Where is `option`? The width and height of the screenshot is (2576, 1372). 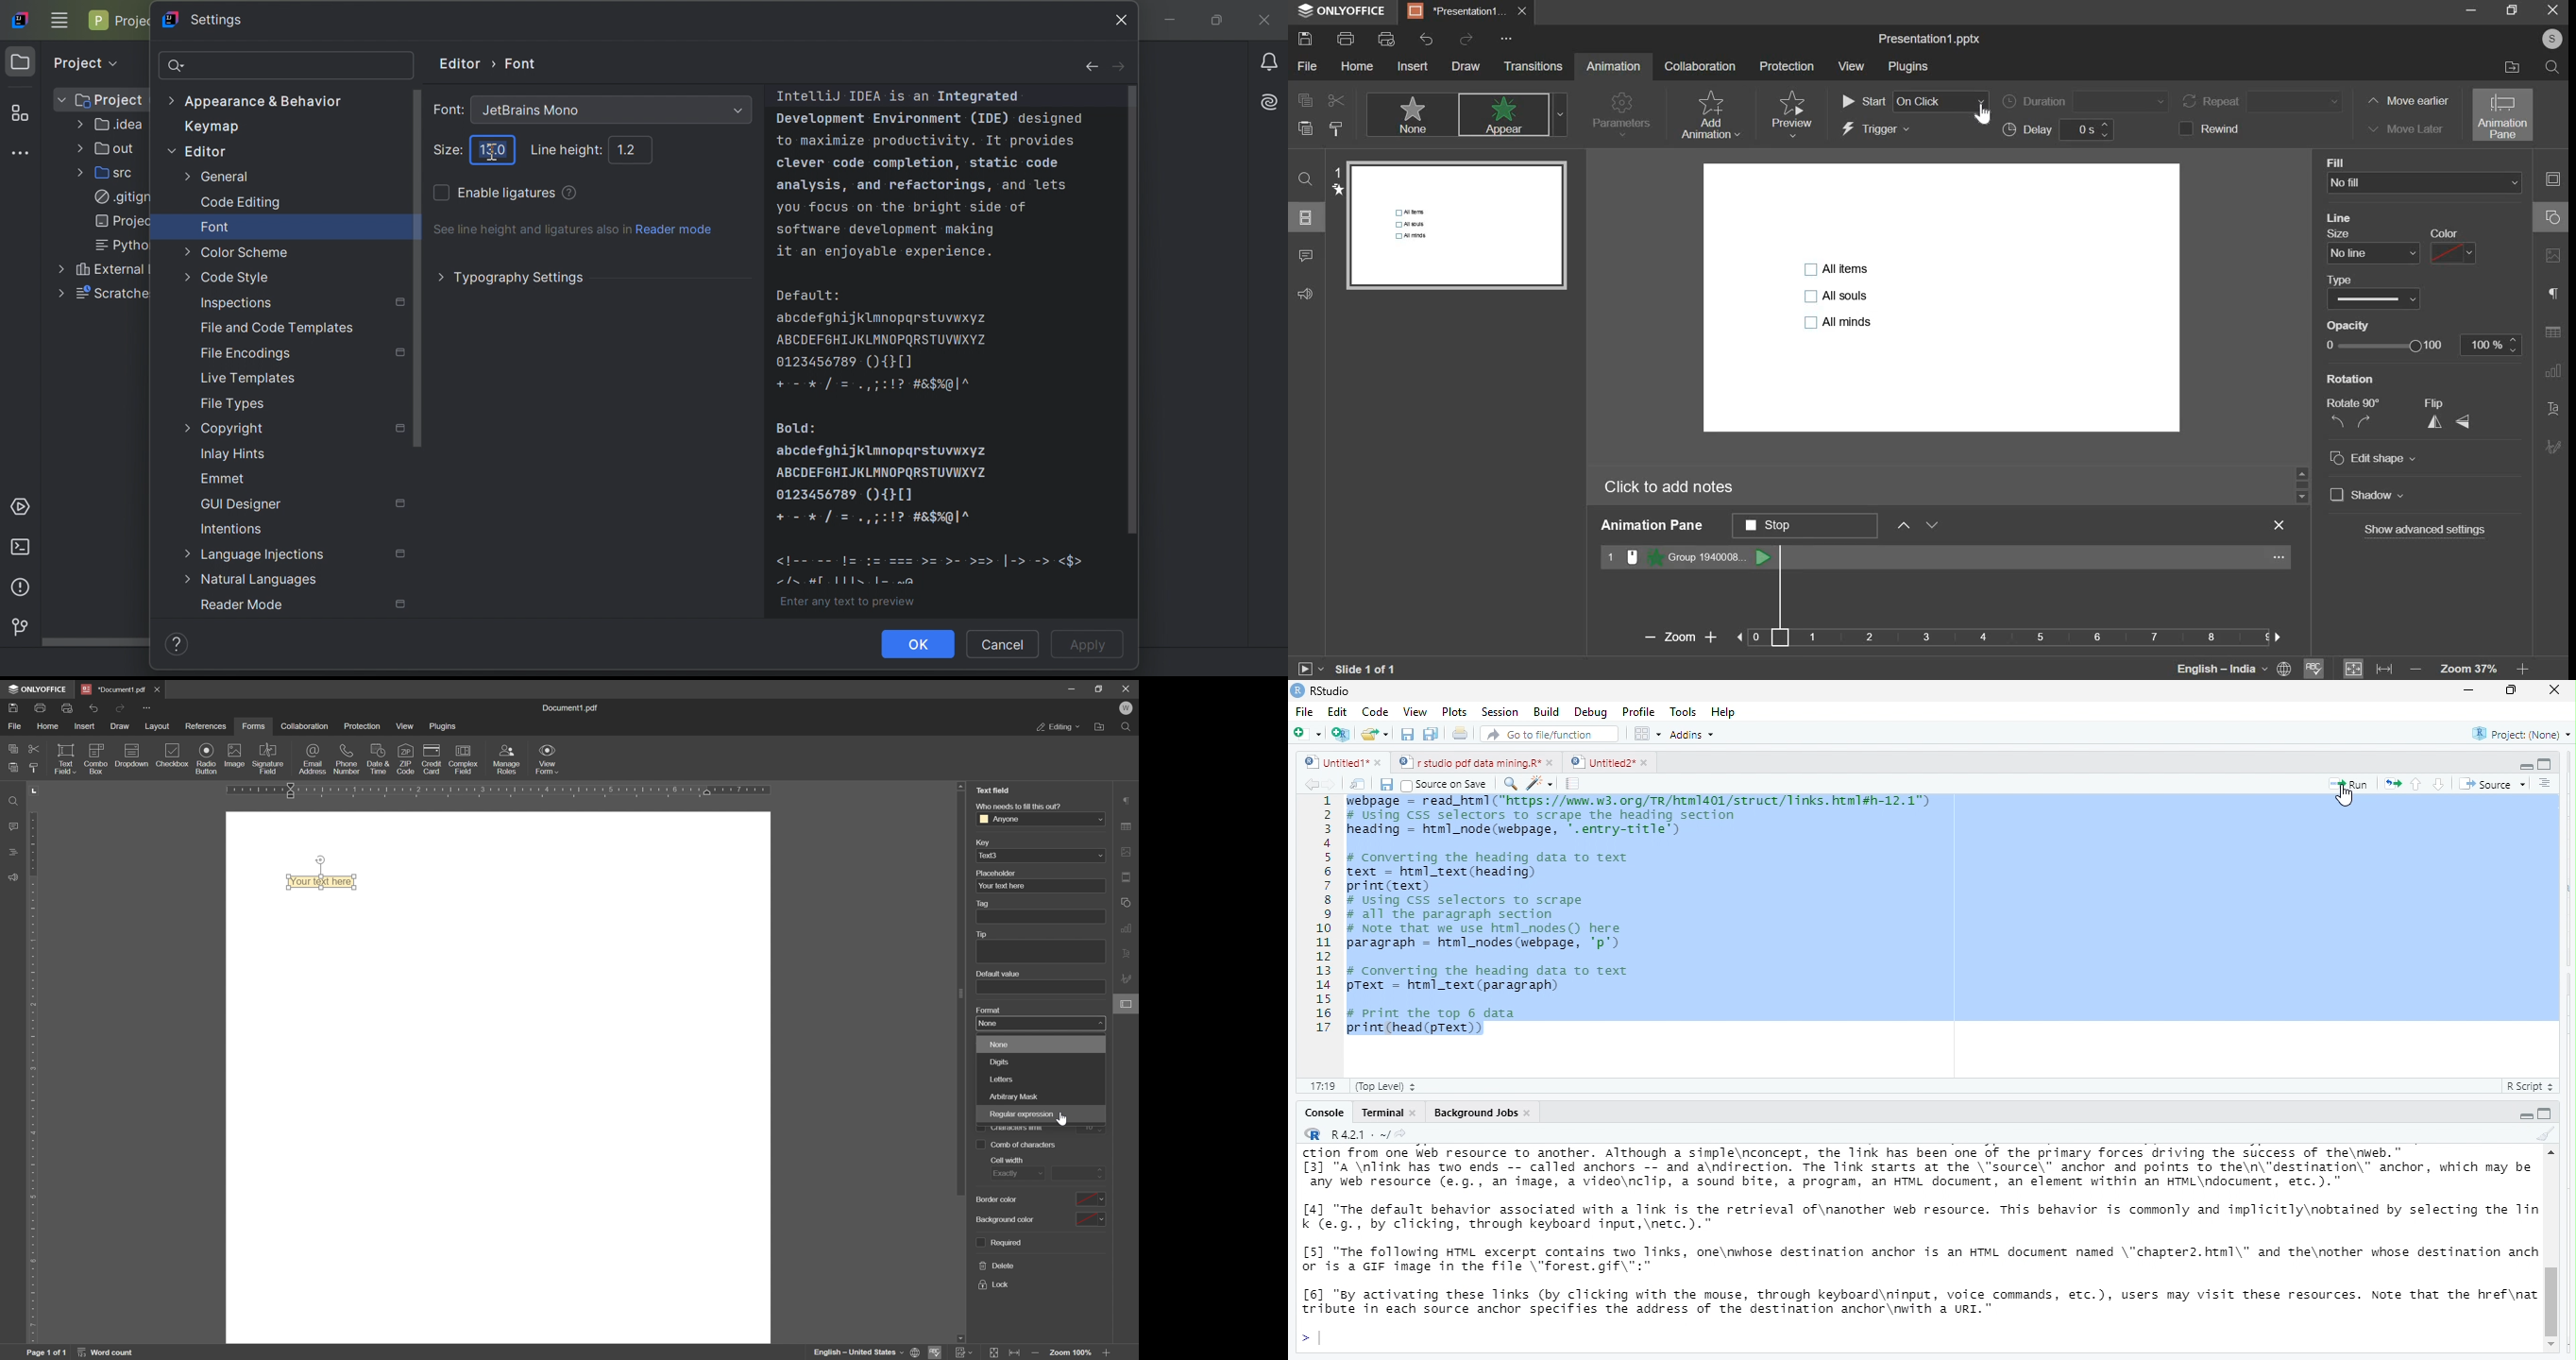 option is located at coordinates (1647, 733).